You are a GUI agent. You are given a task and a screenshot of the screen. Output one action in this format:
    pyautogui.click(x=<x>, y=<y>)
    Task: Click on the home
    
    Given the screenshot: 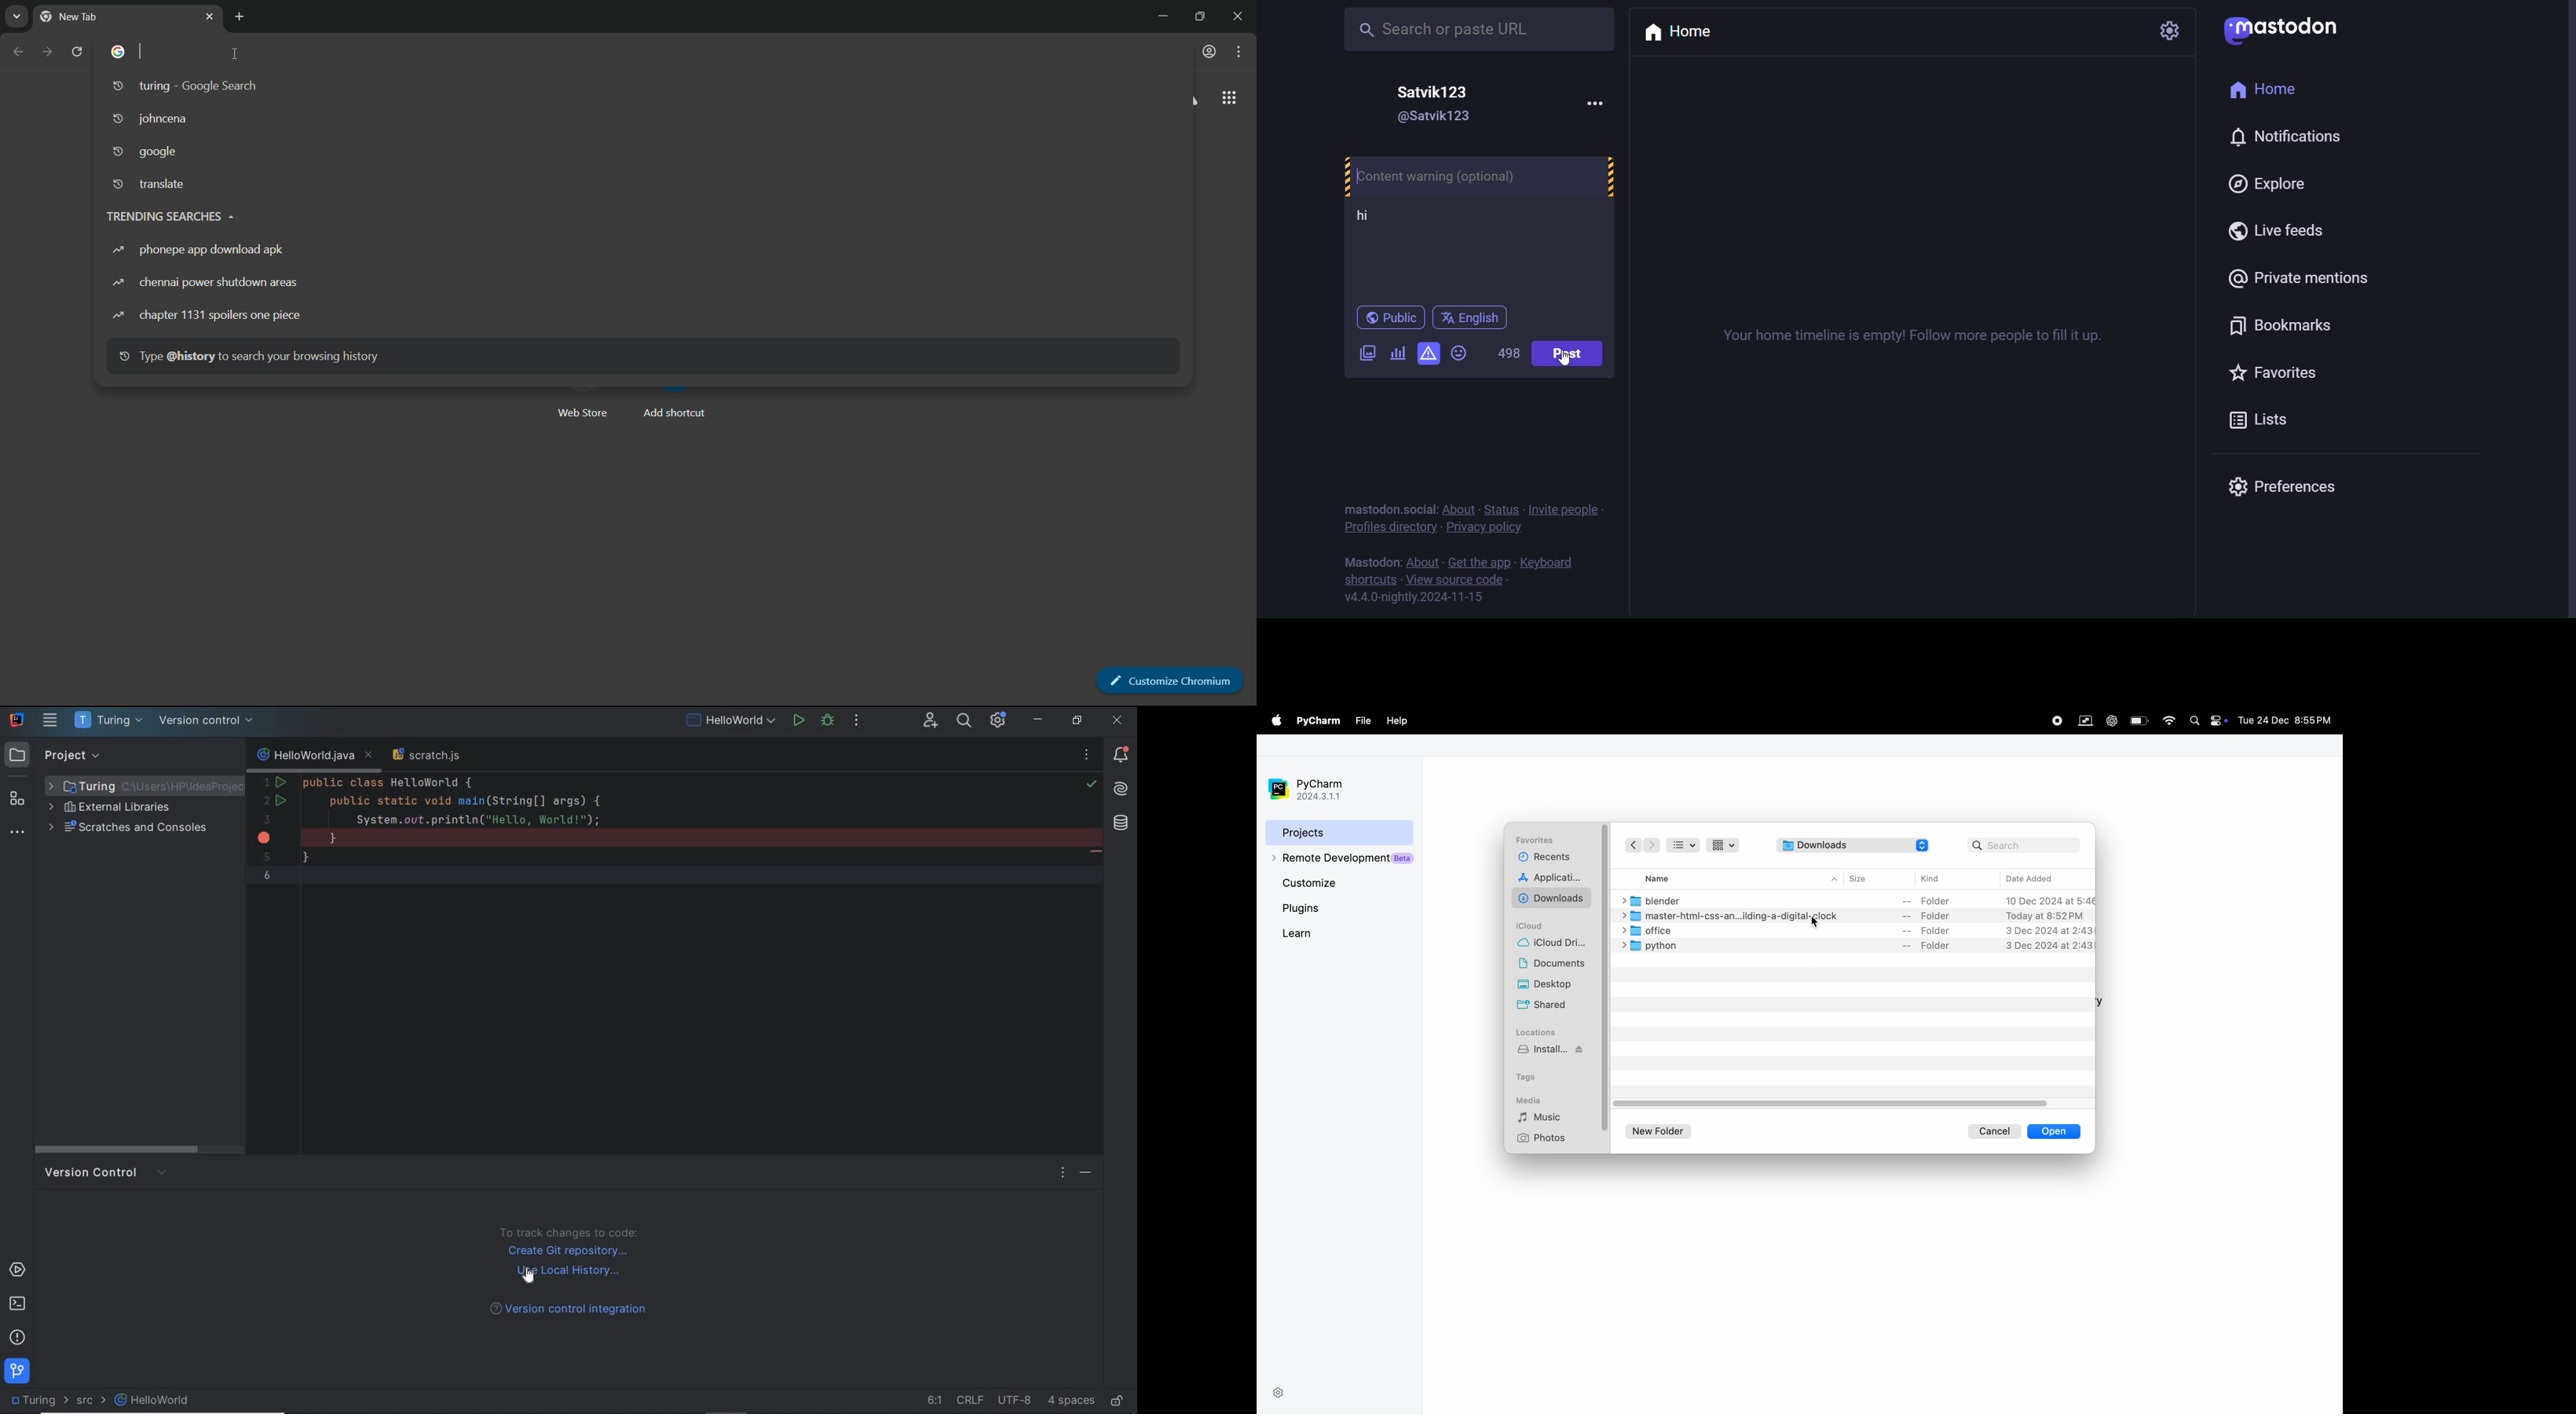 What is the action you would take?
    pyautogui.click(x=2270, y=93)
    